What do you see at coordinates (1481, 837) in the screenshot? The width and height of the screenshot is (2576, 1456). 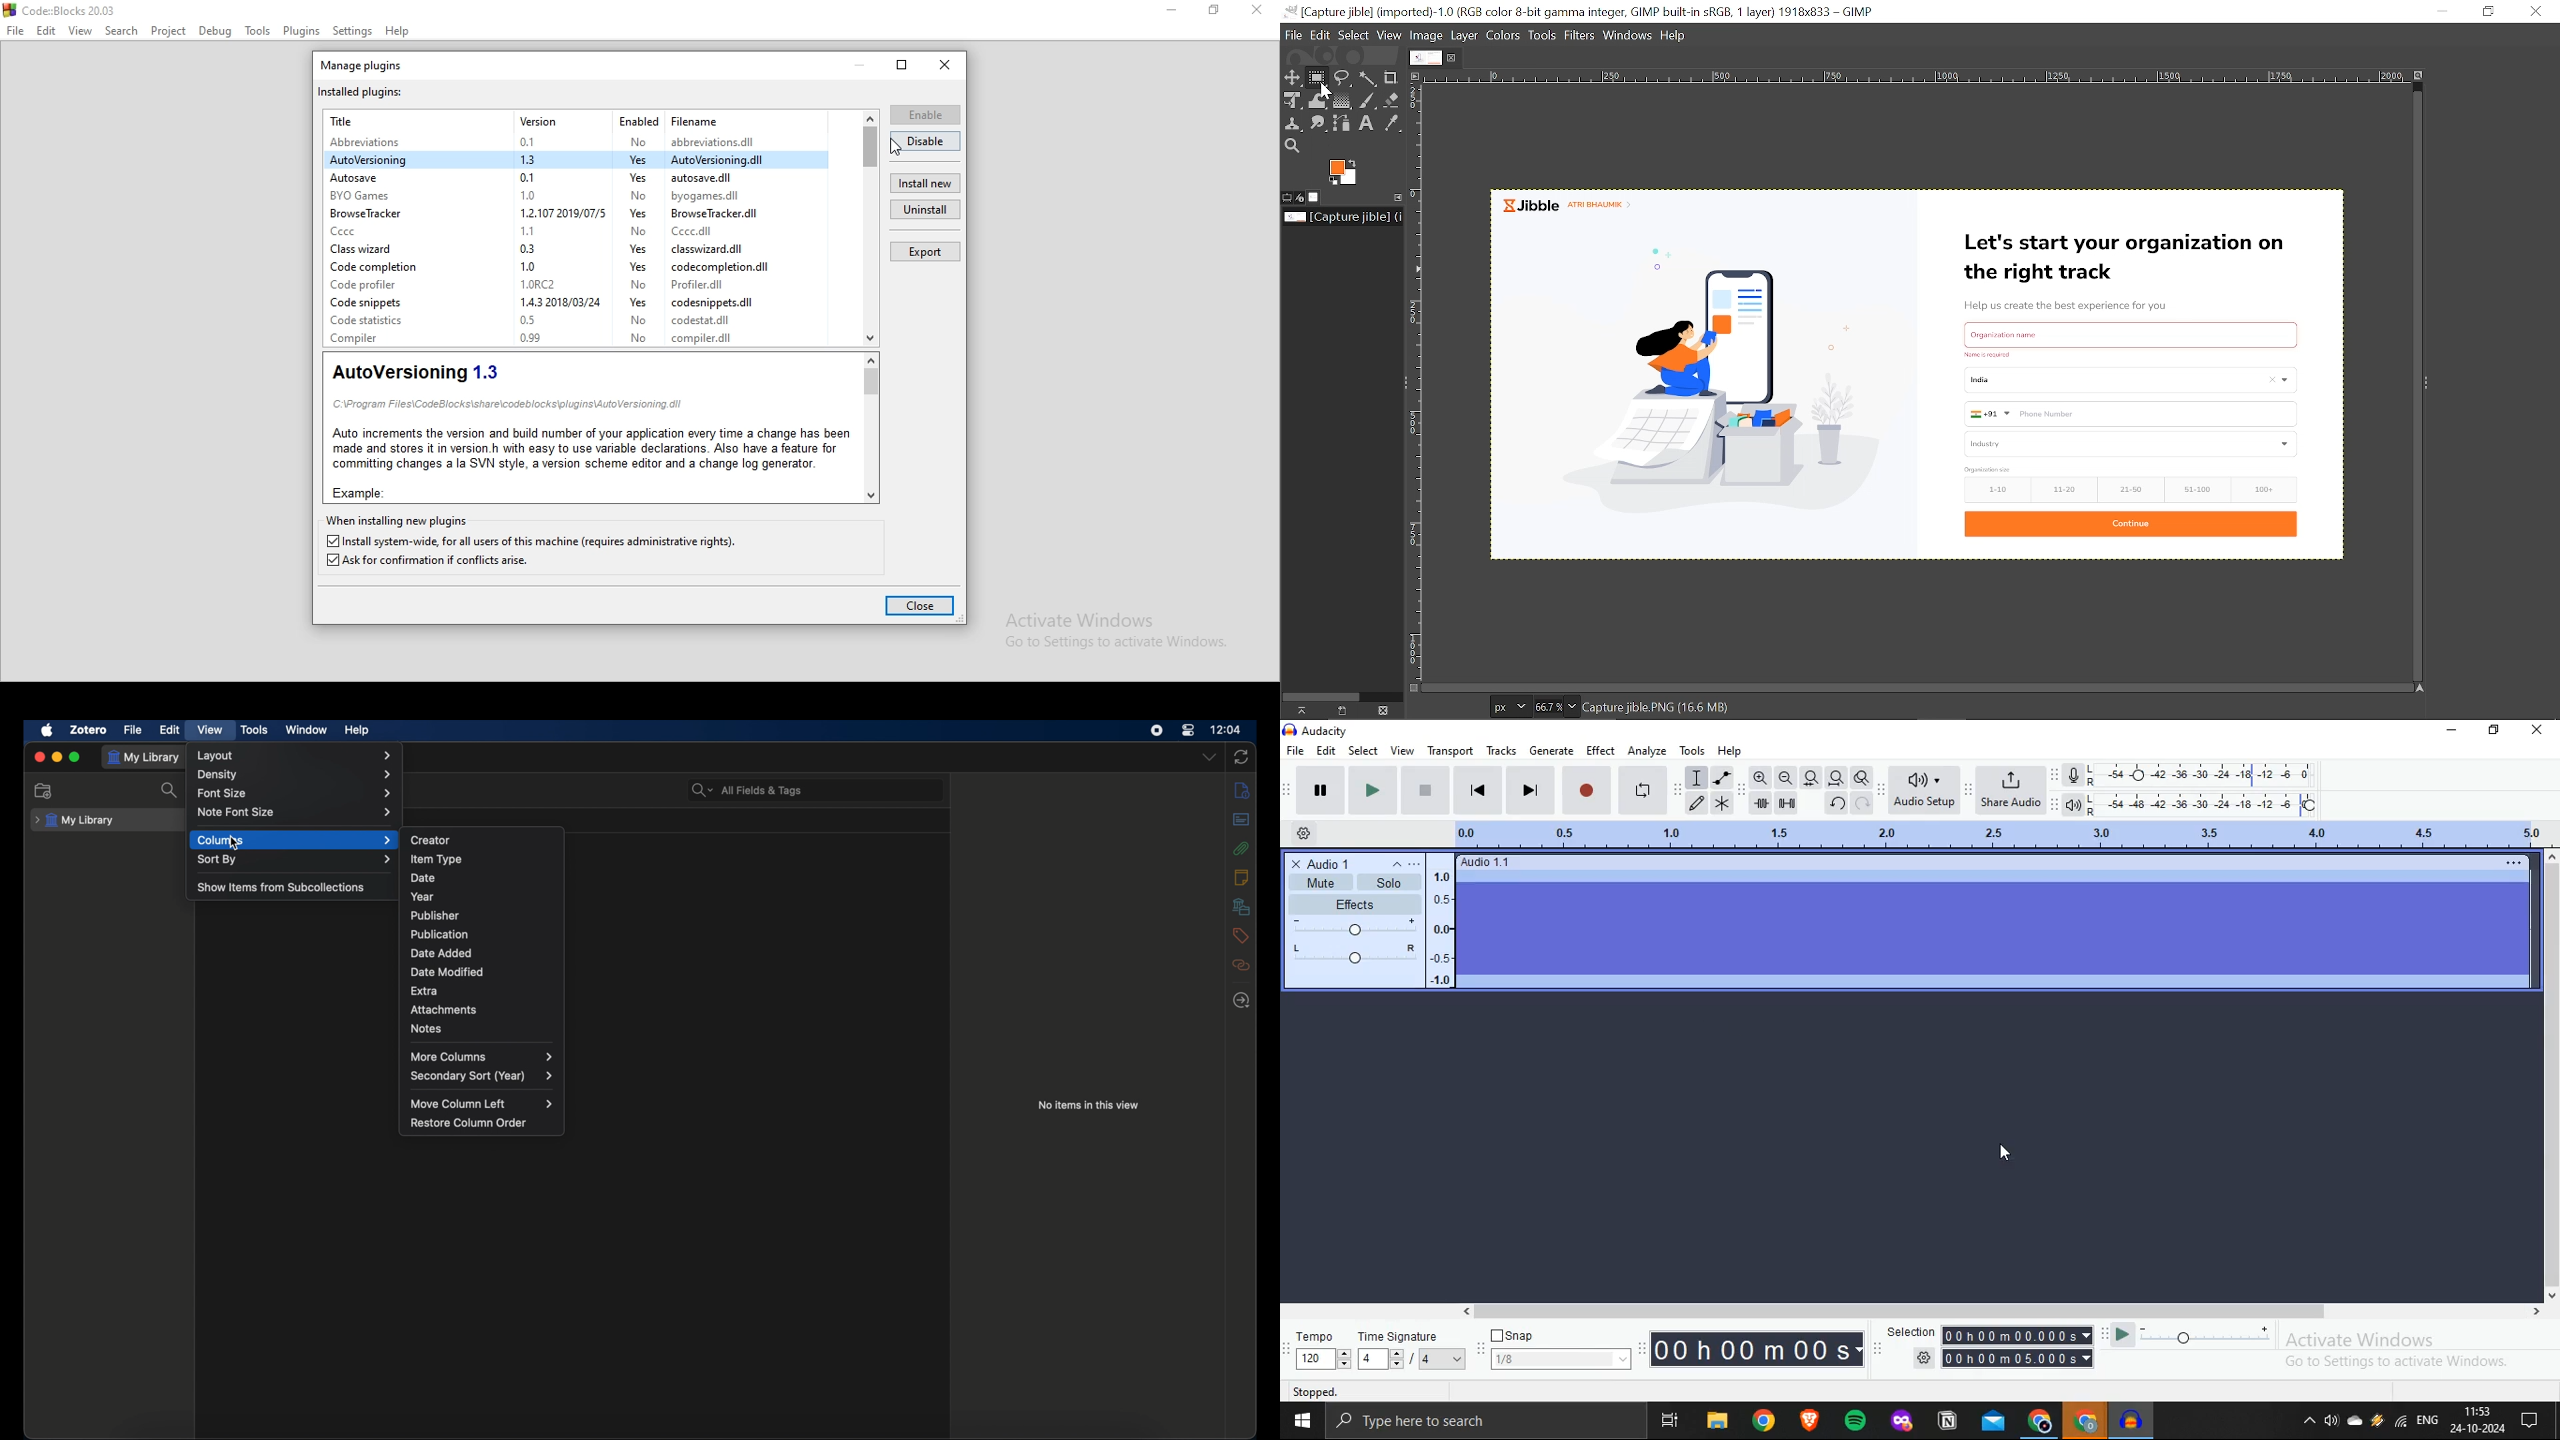 I see `0.0` at bounding box center [1481, 837].